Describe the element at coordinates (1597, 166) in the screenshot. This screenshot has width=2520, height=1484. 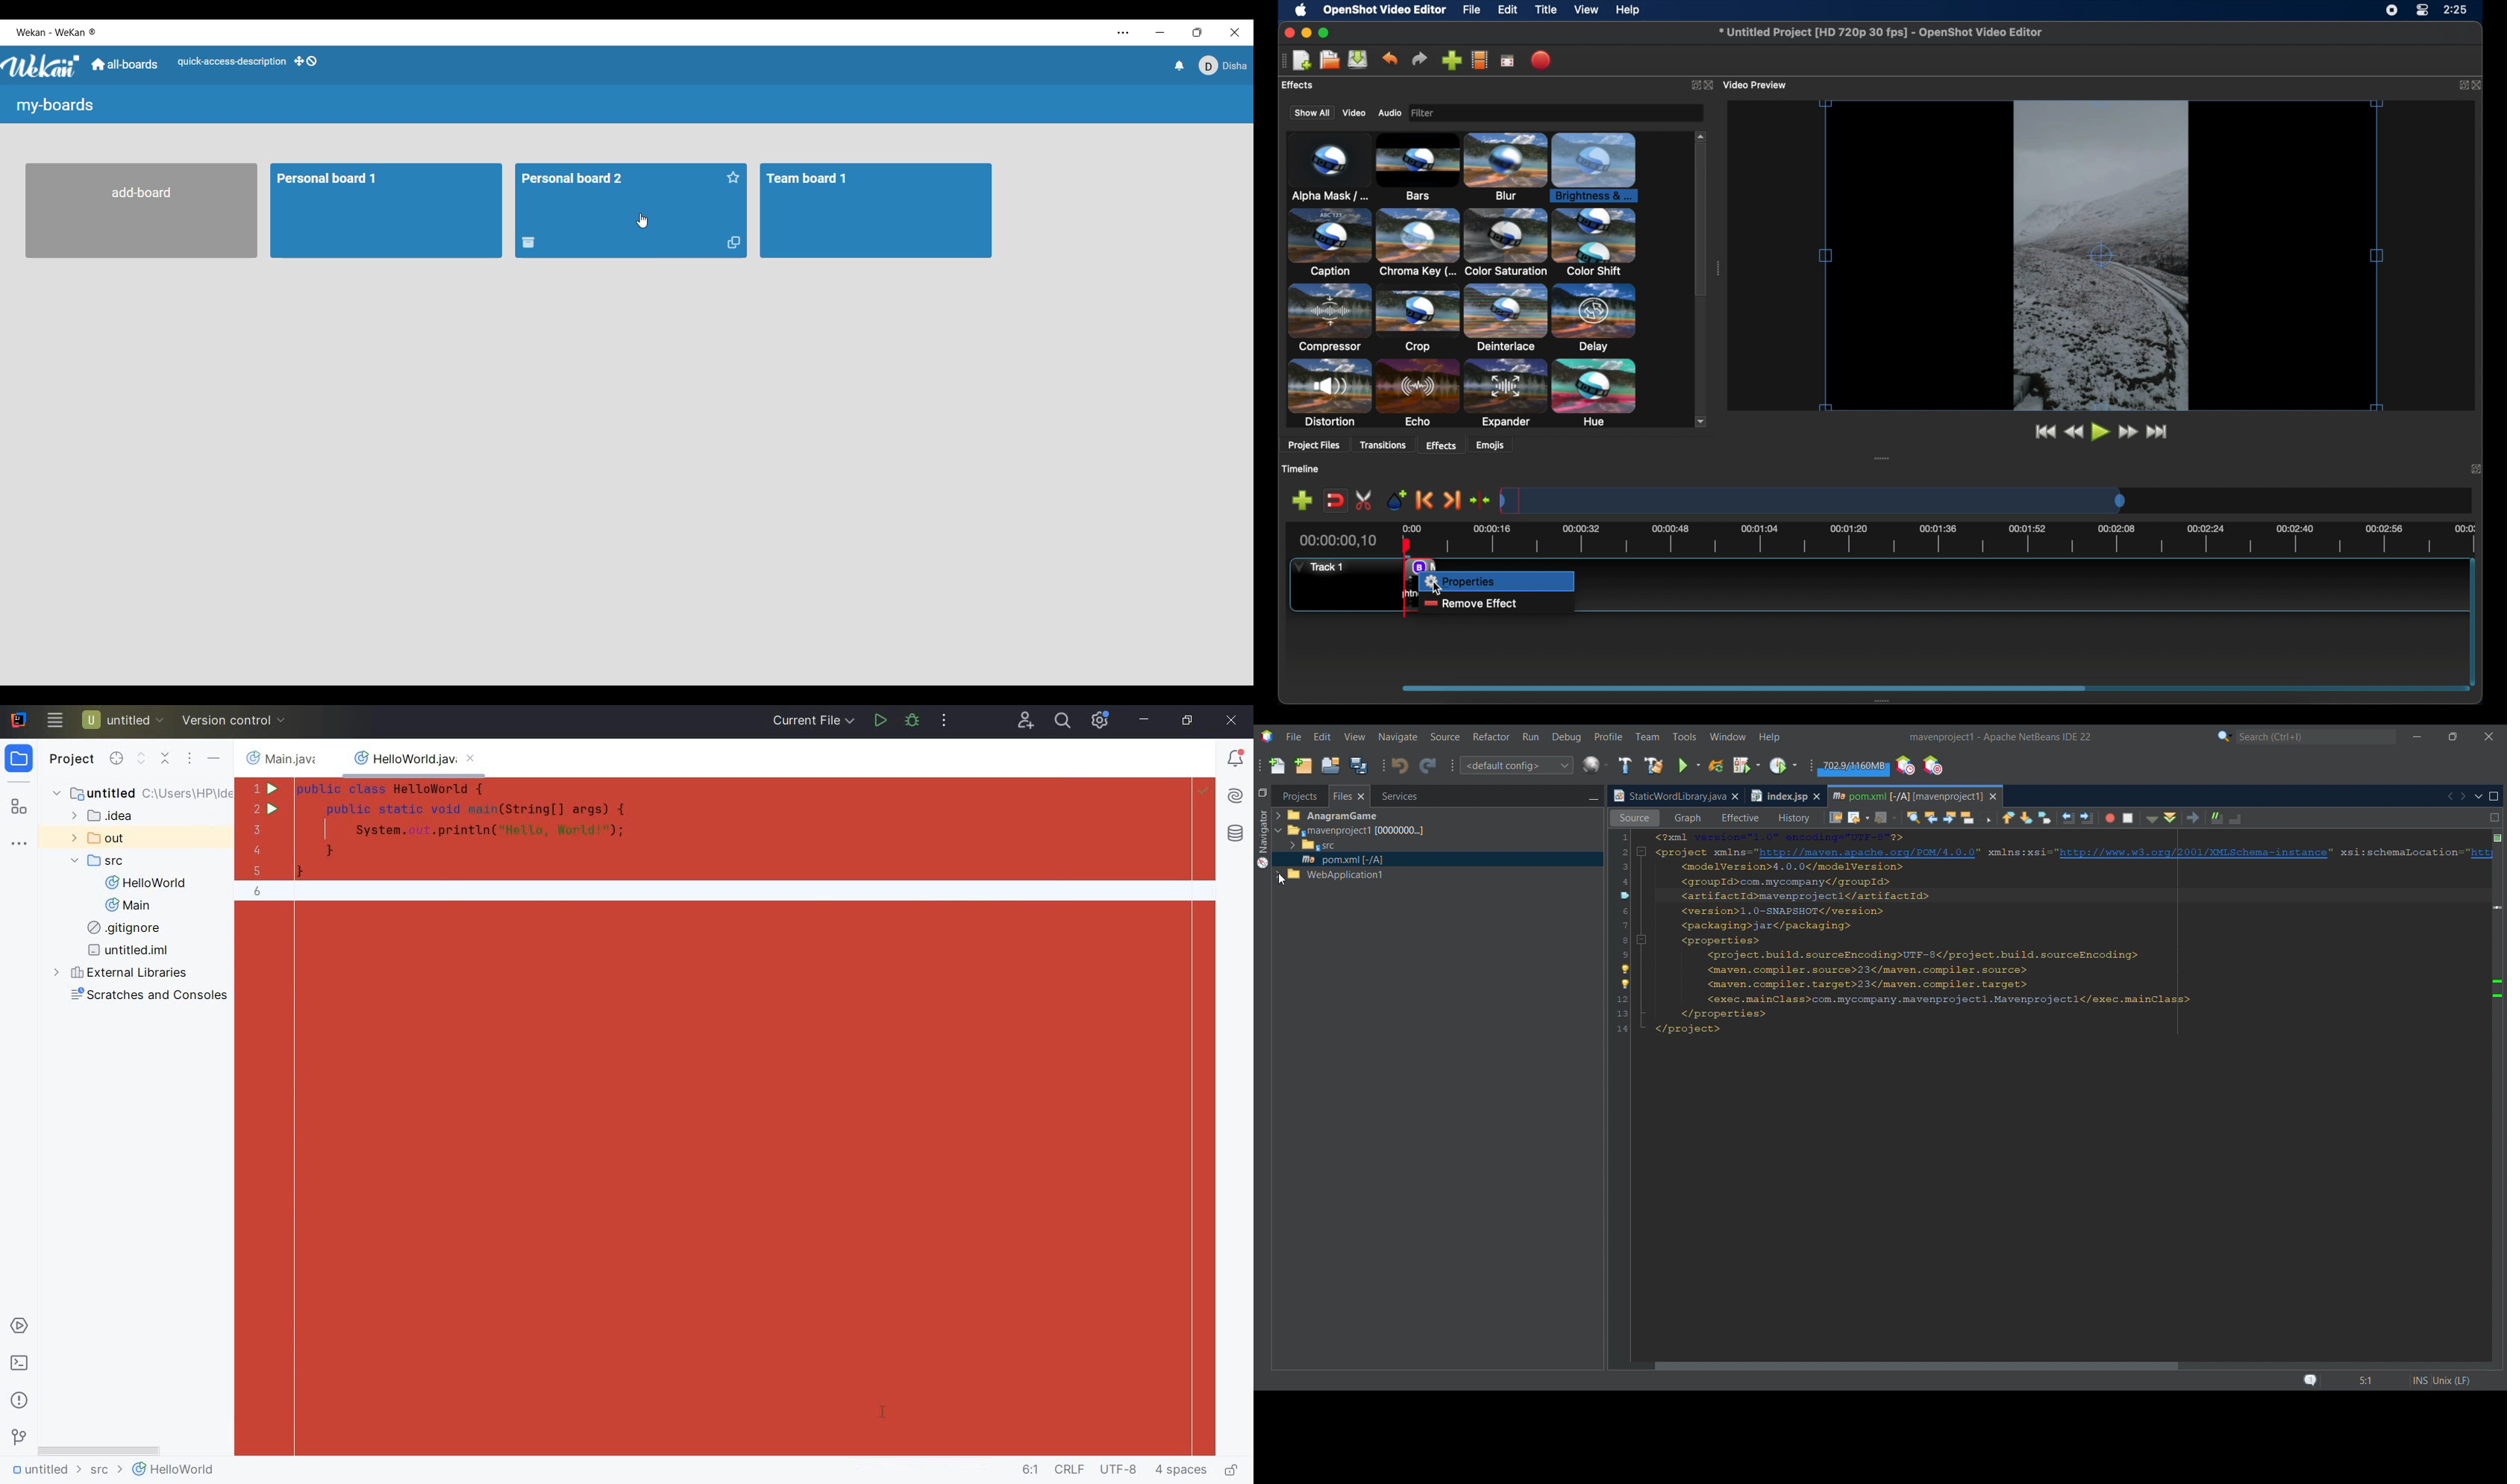
I see `brightness and contrast highlighted` at that location.